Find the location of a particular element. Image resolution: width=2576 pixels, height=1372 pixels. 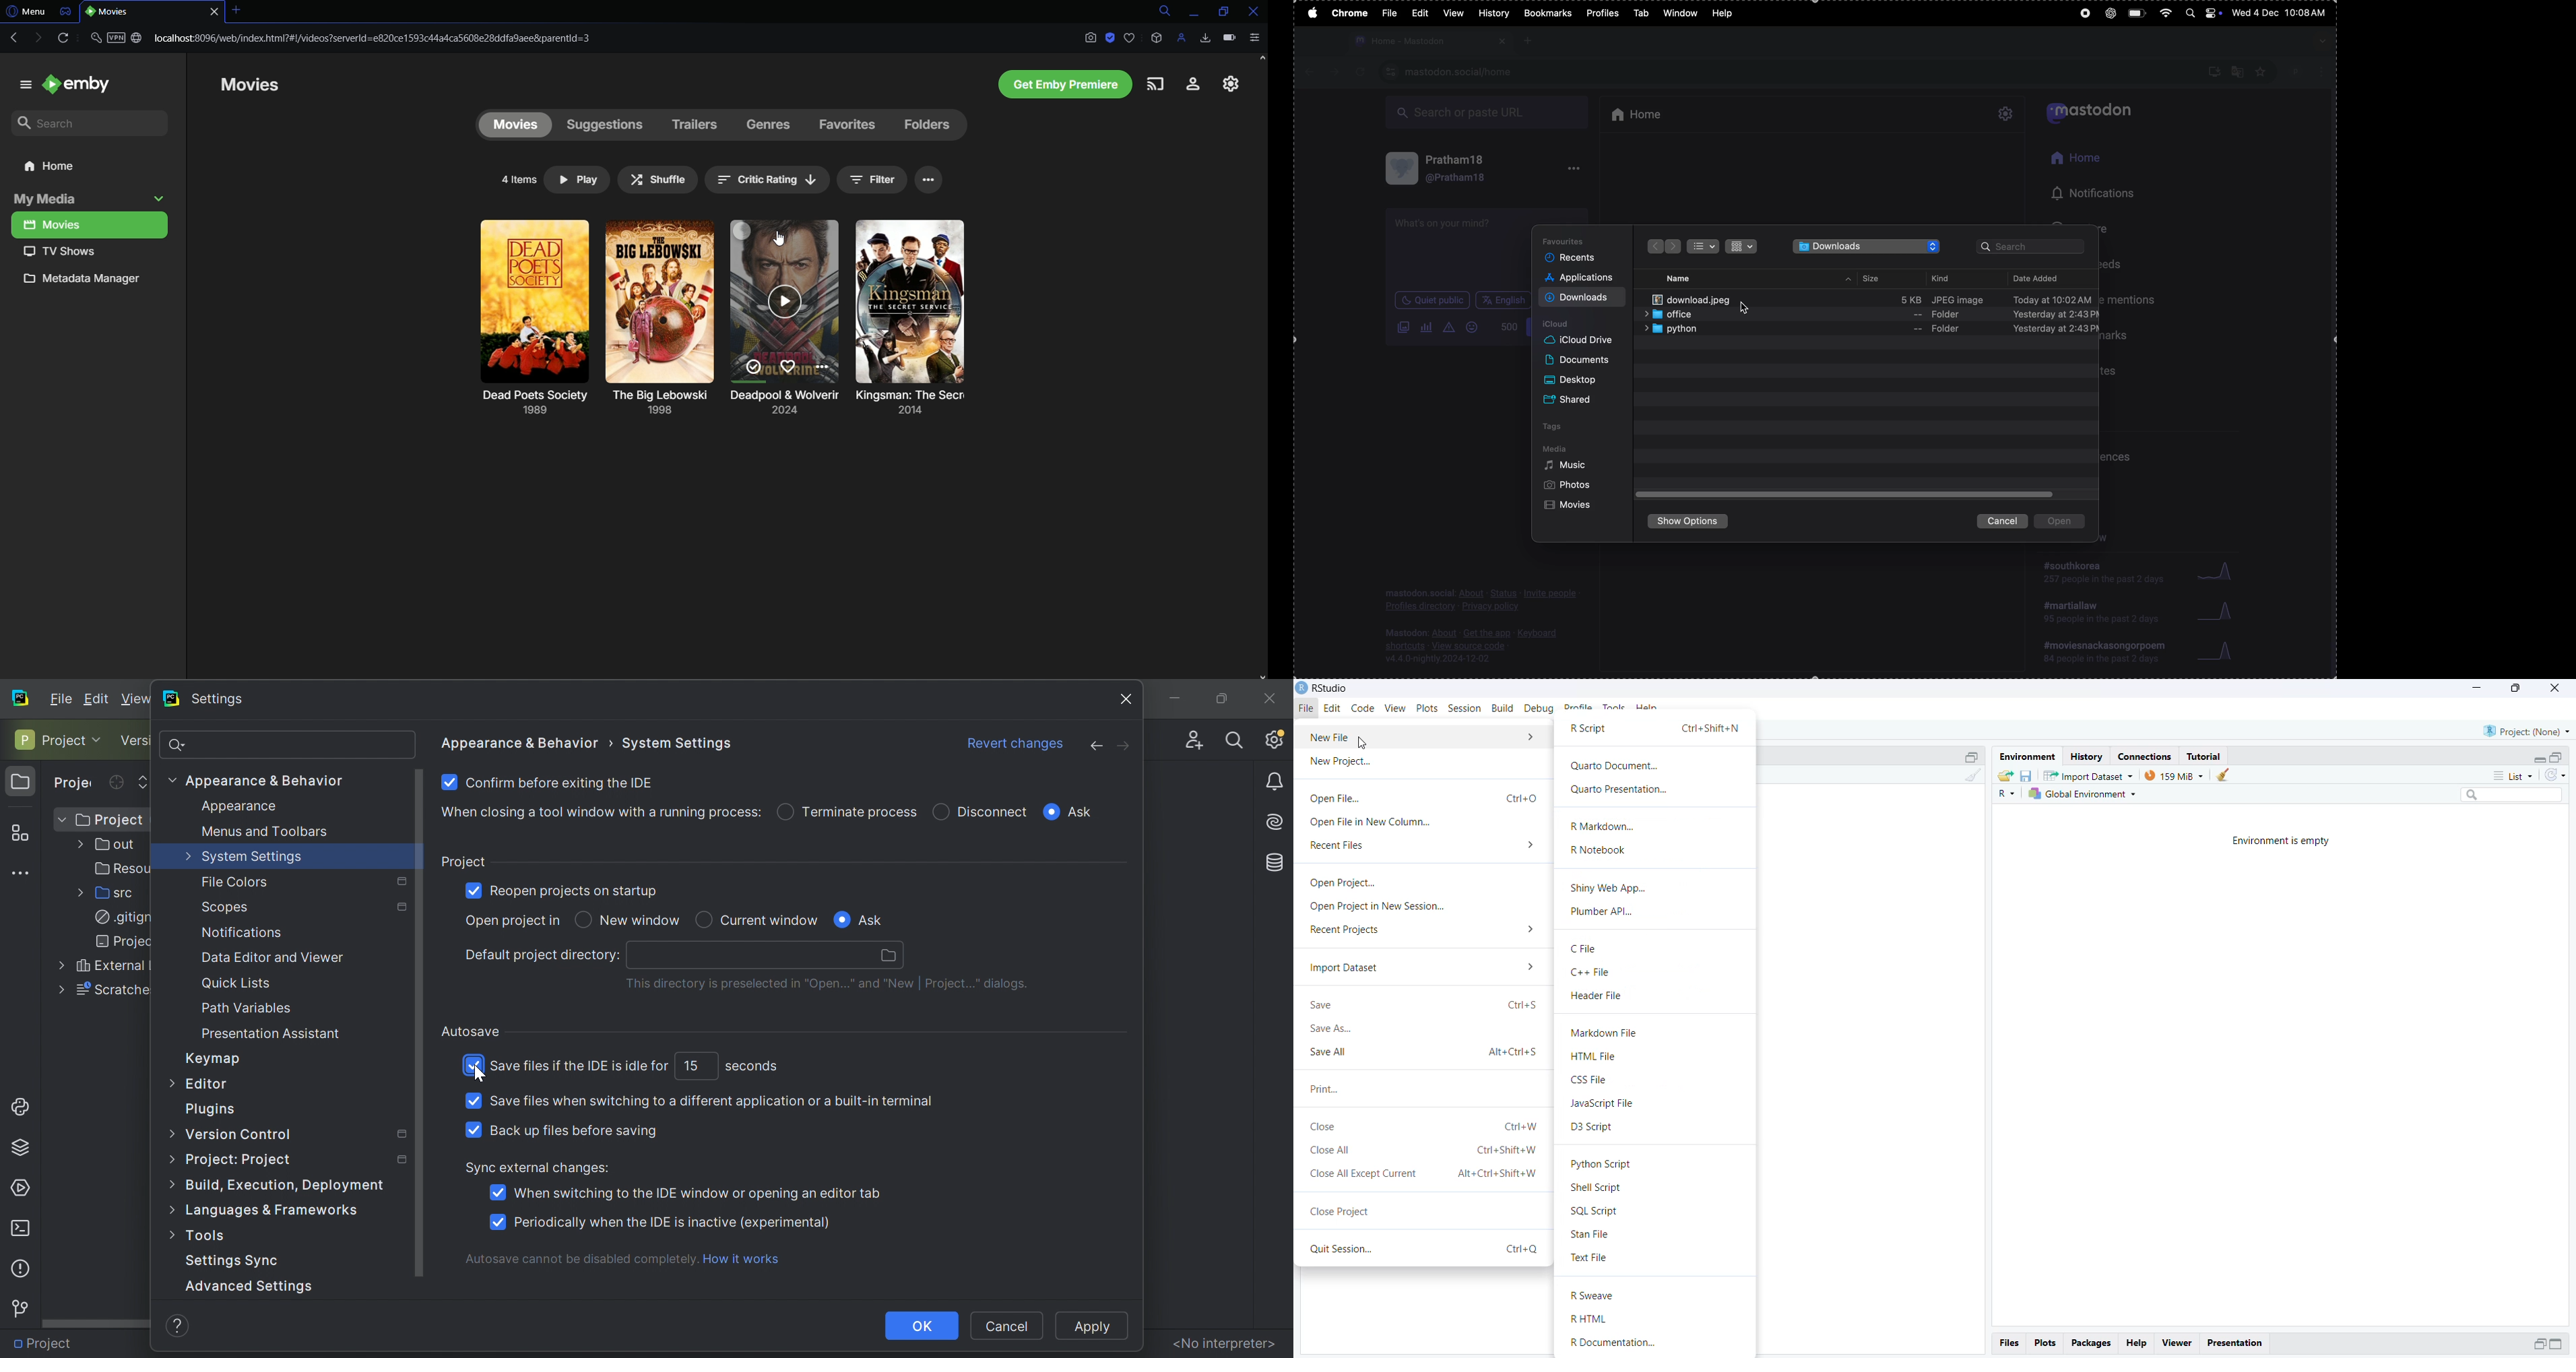

History is located at coordinates (1493, 13).